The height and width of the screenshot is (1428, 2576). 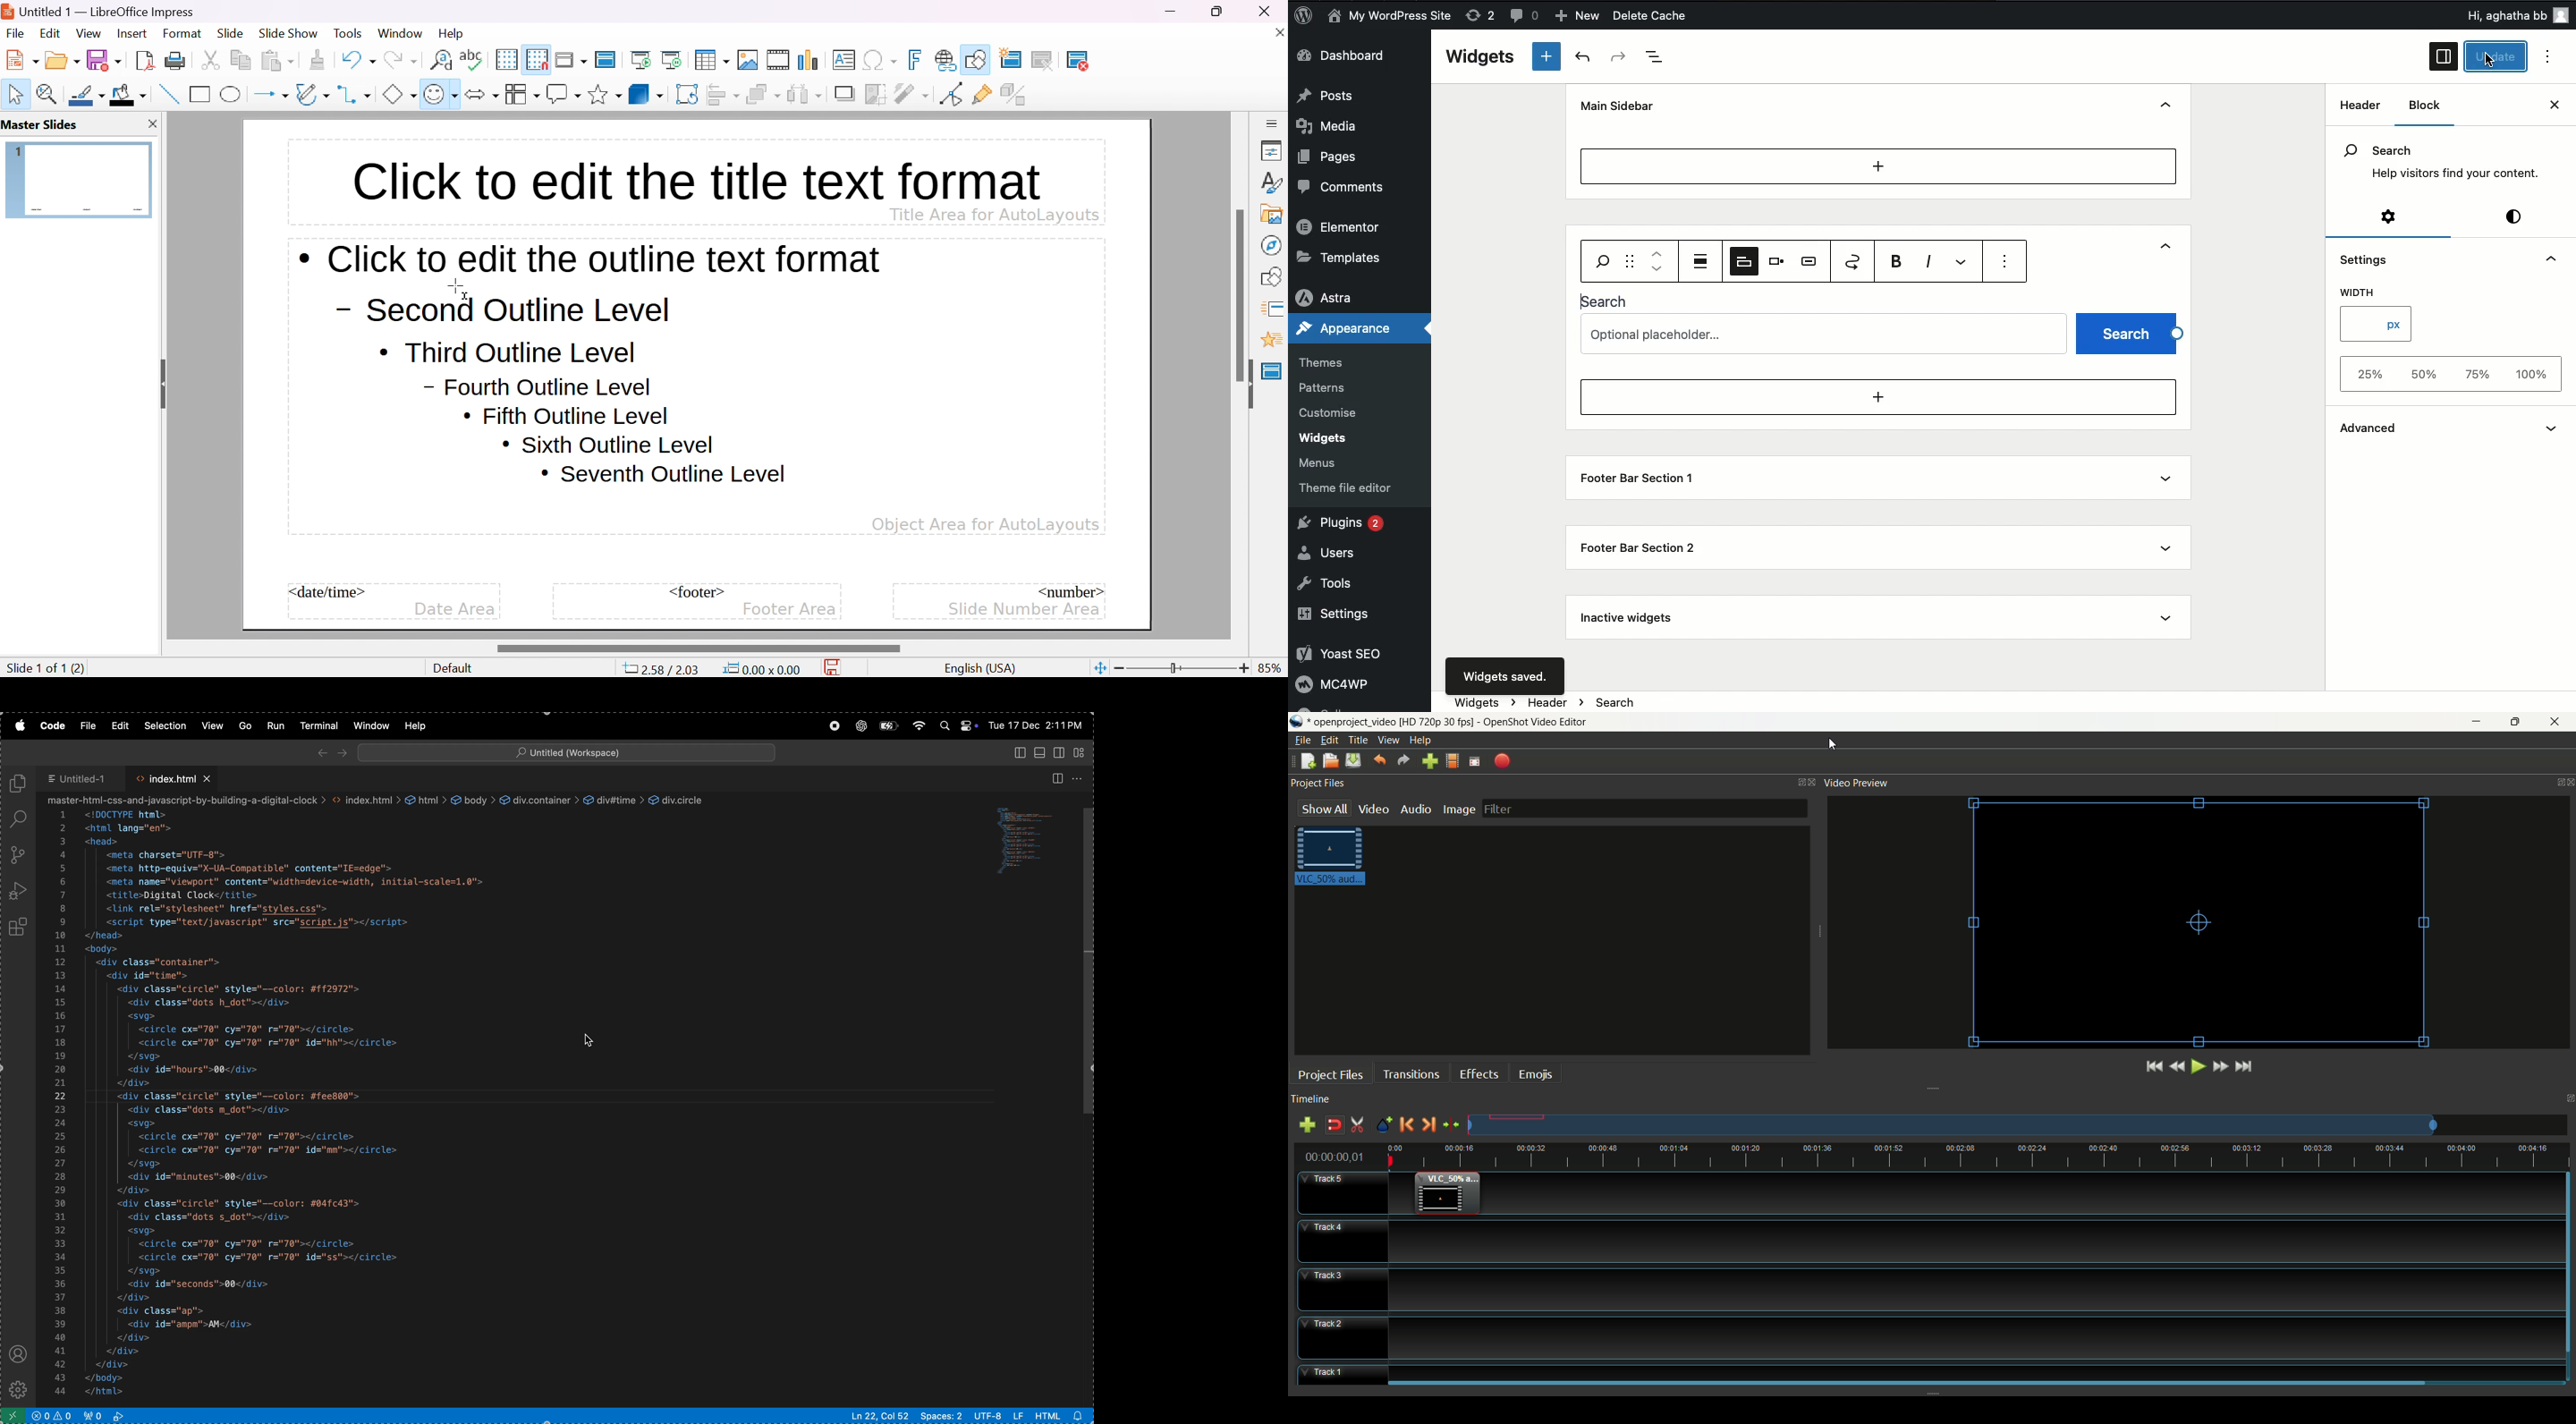 I want to click on arrange, so click(x=763, y=94).